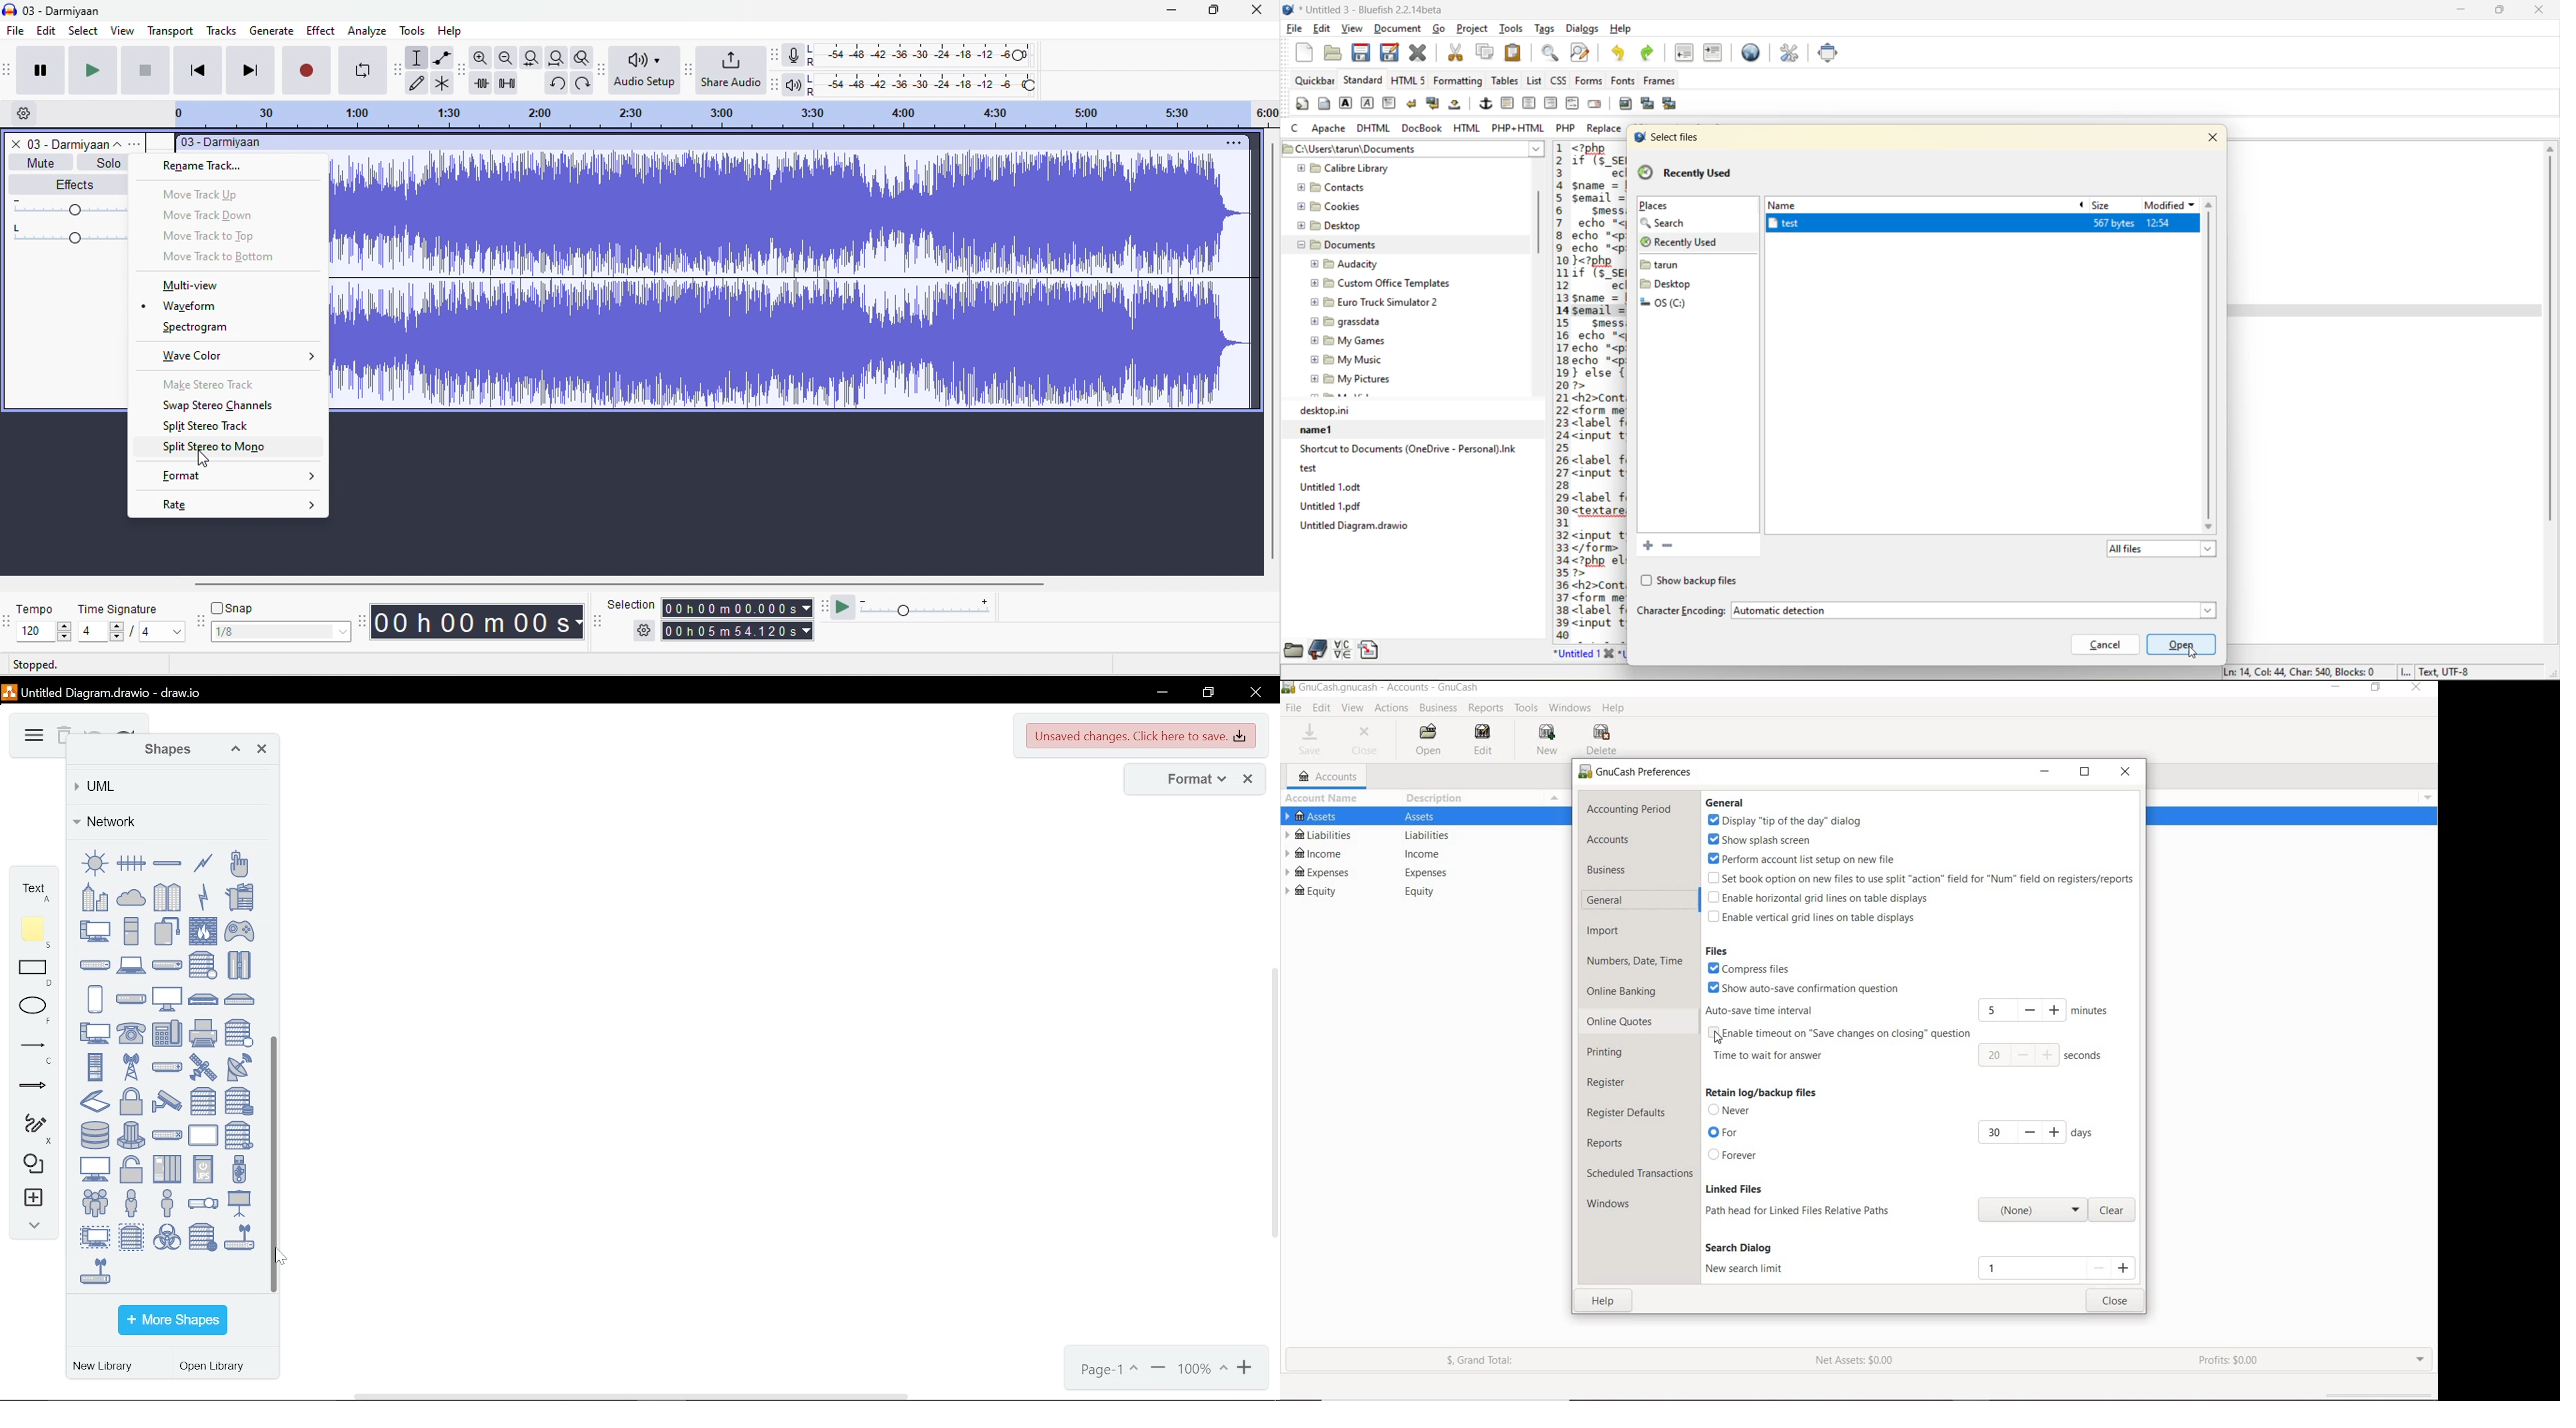 The height and width of the screenshot is (1428, 2576). What do you see at coordinates (321, 29) in the screenshot?
I see `effect` at bounding box center [321, 29].